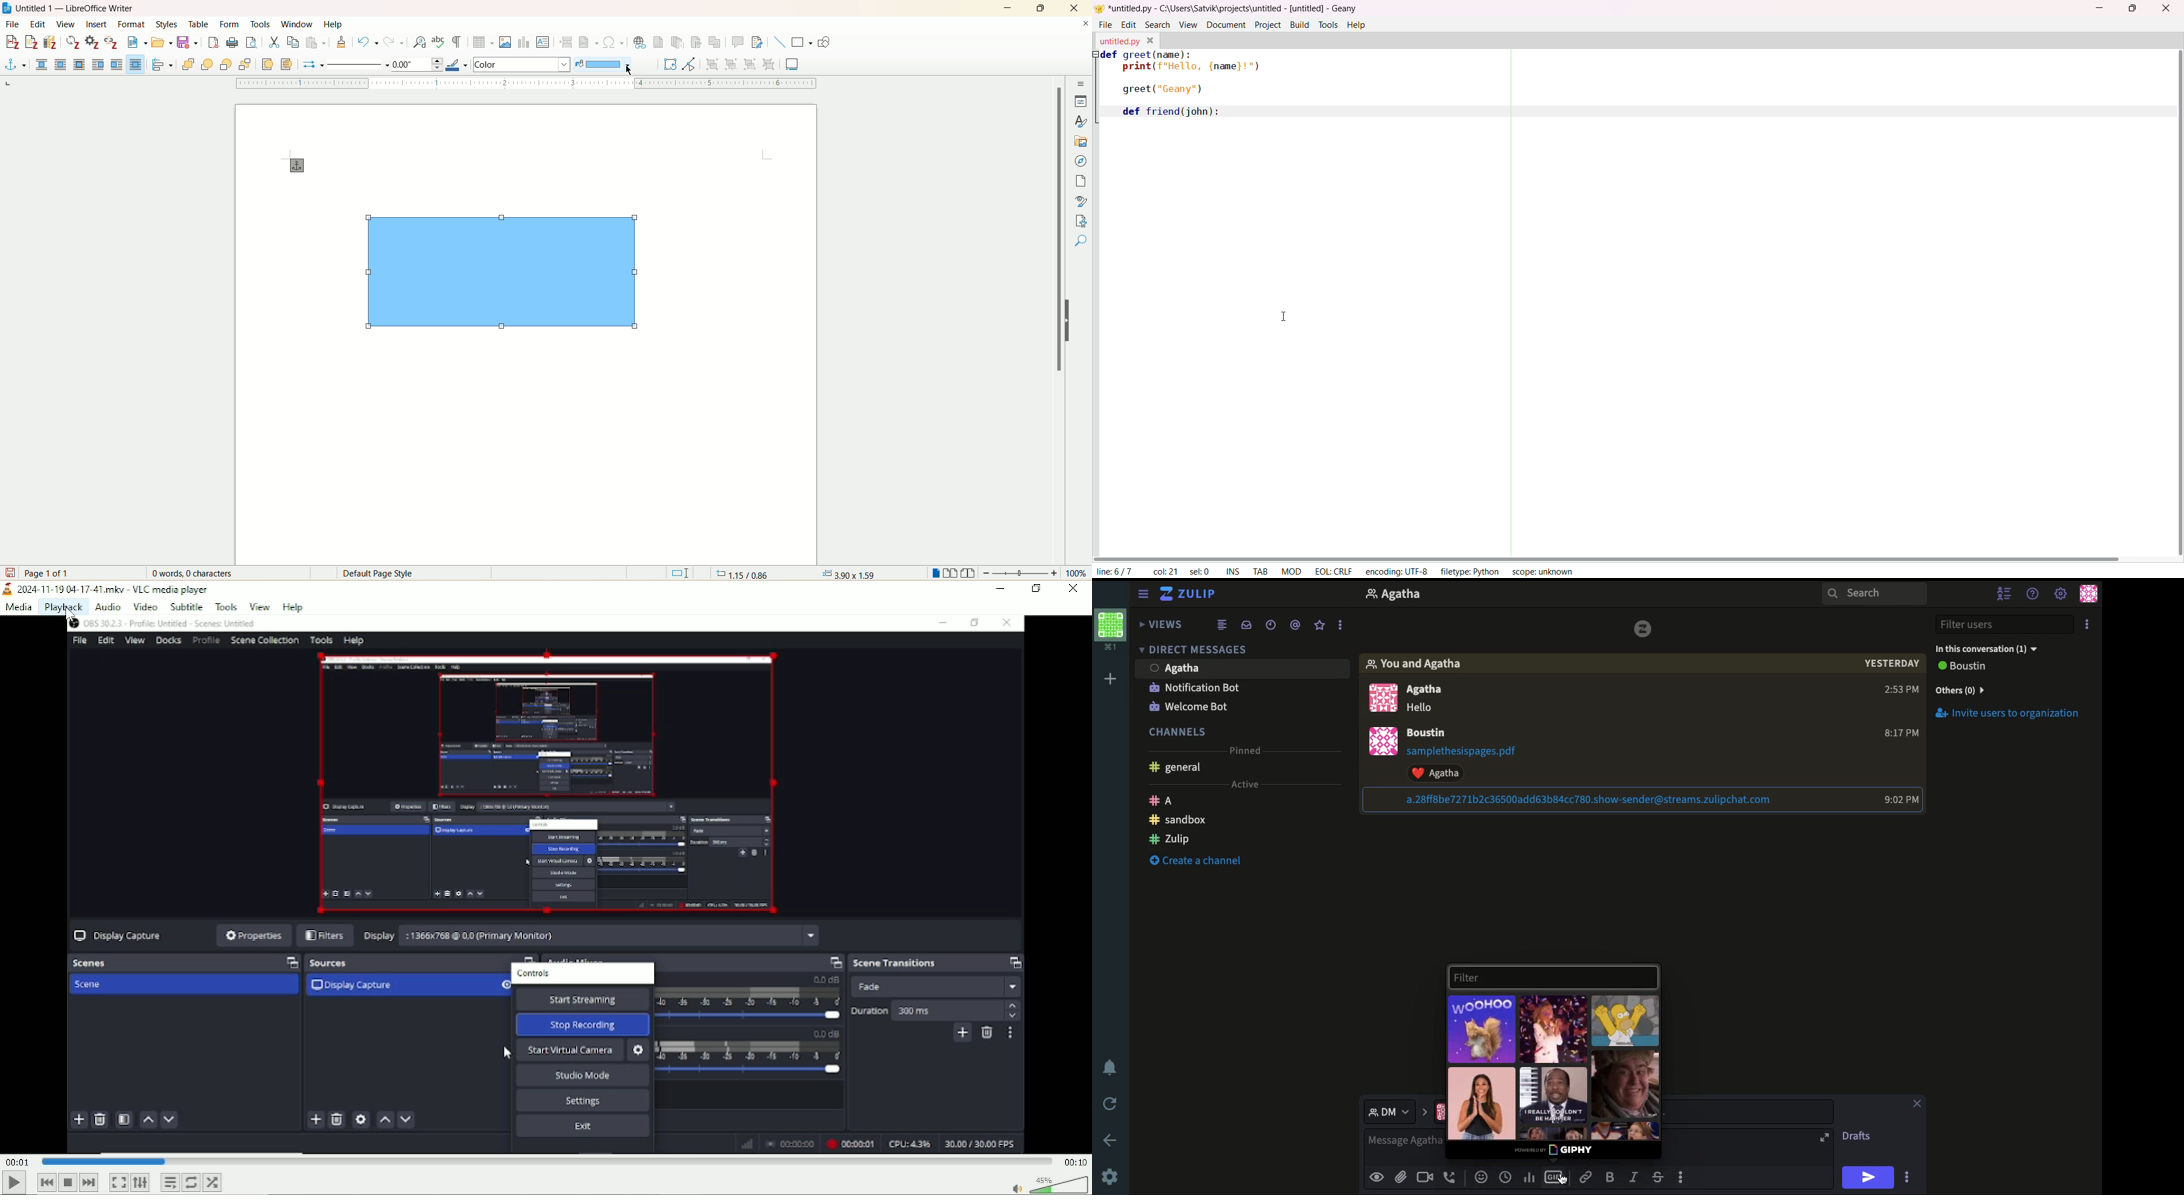 The width and height of the screenshot is (2184, 1204). I want to click on encoding: UTF-8, so click(1396, 571).